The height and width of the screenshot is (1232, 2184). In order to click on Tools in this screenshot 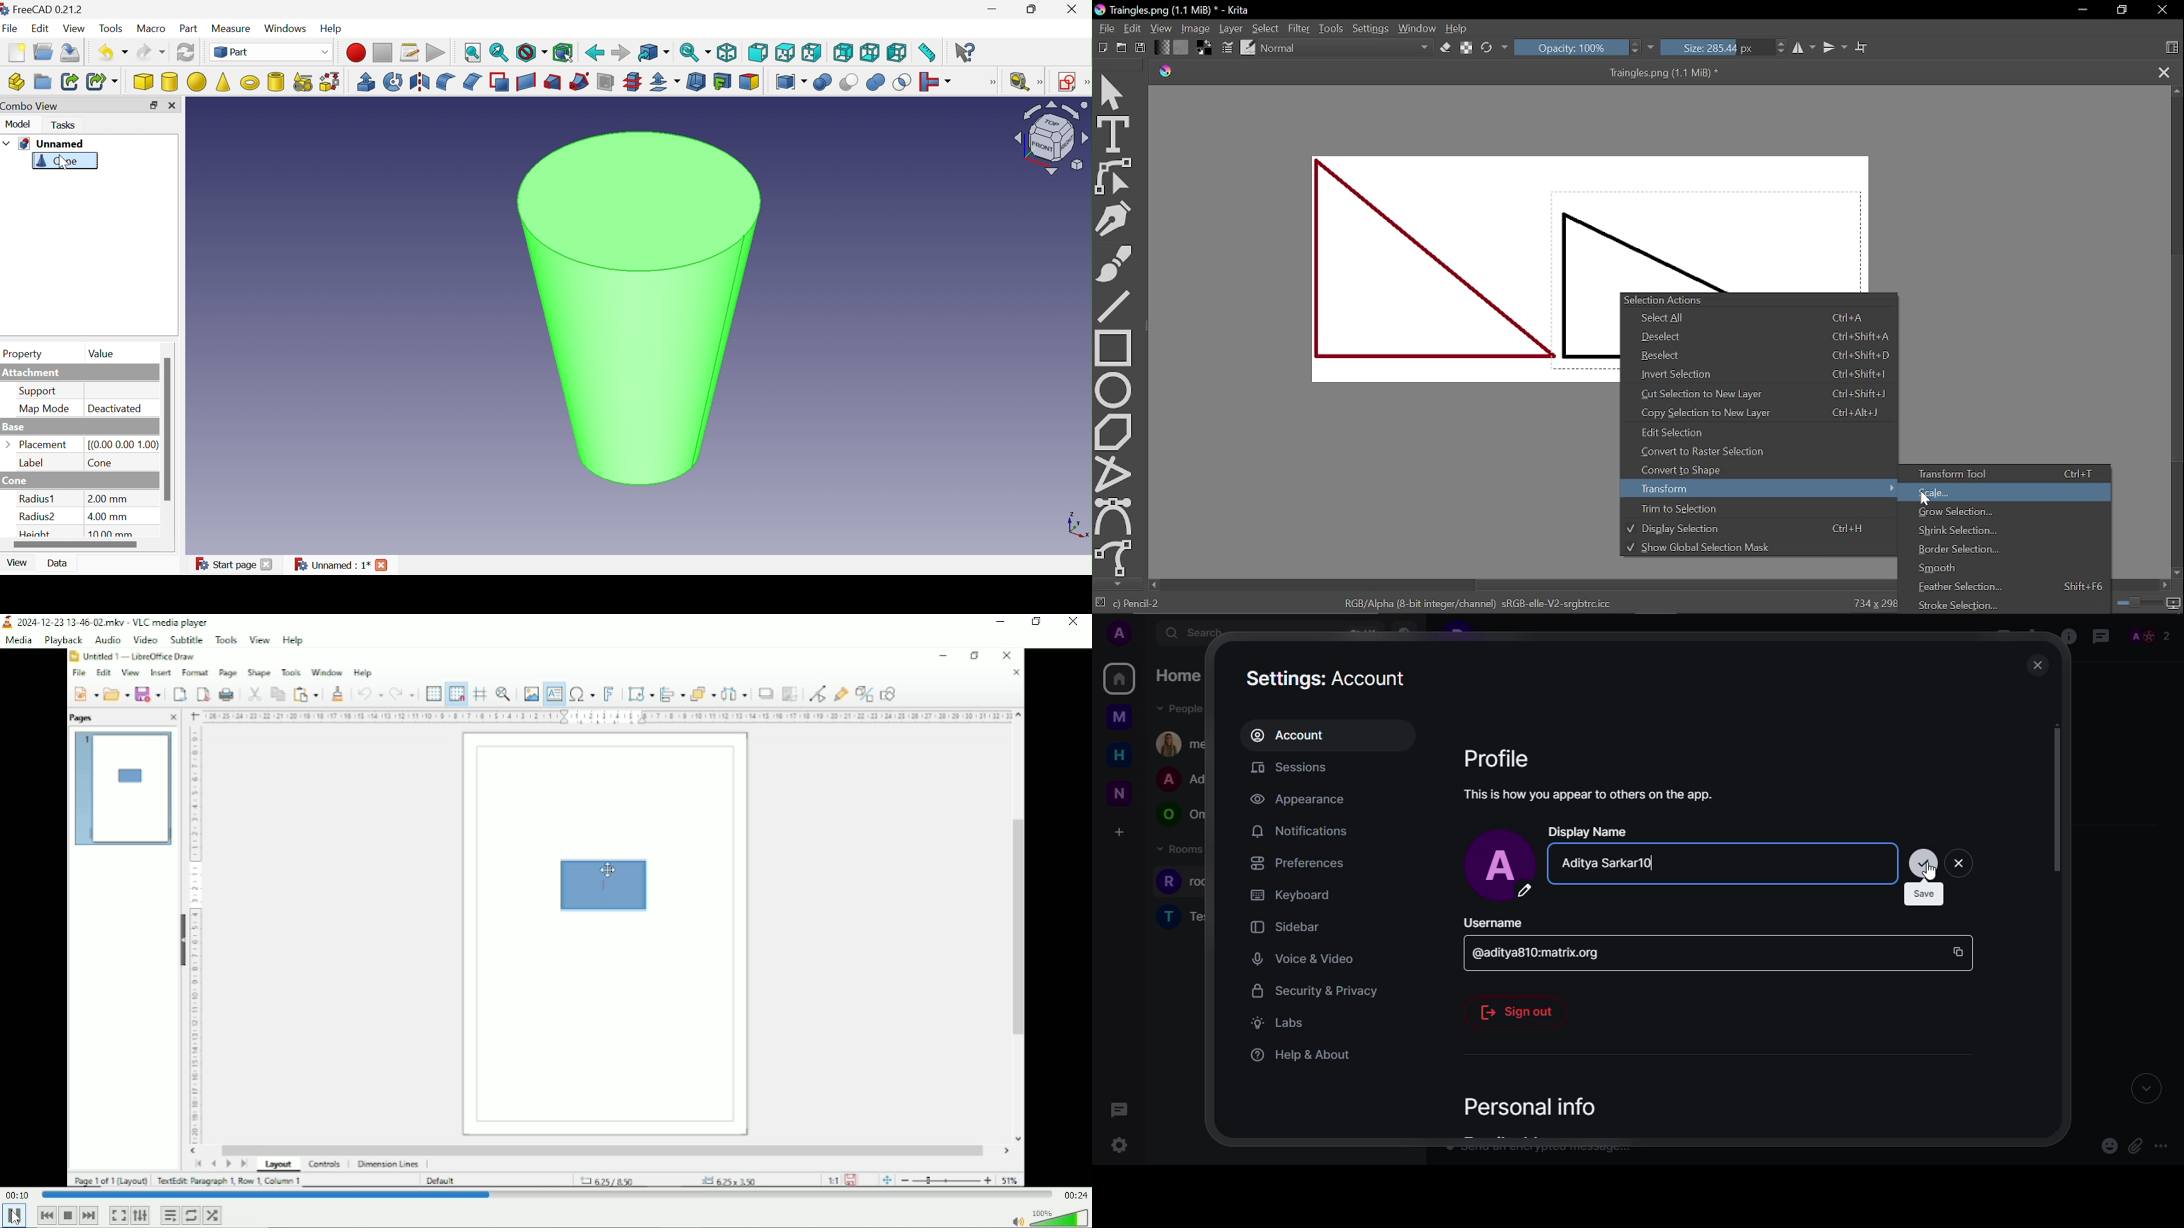, I will do `click(227, 641)`.